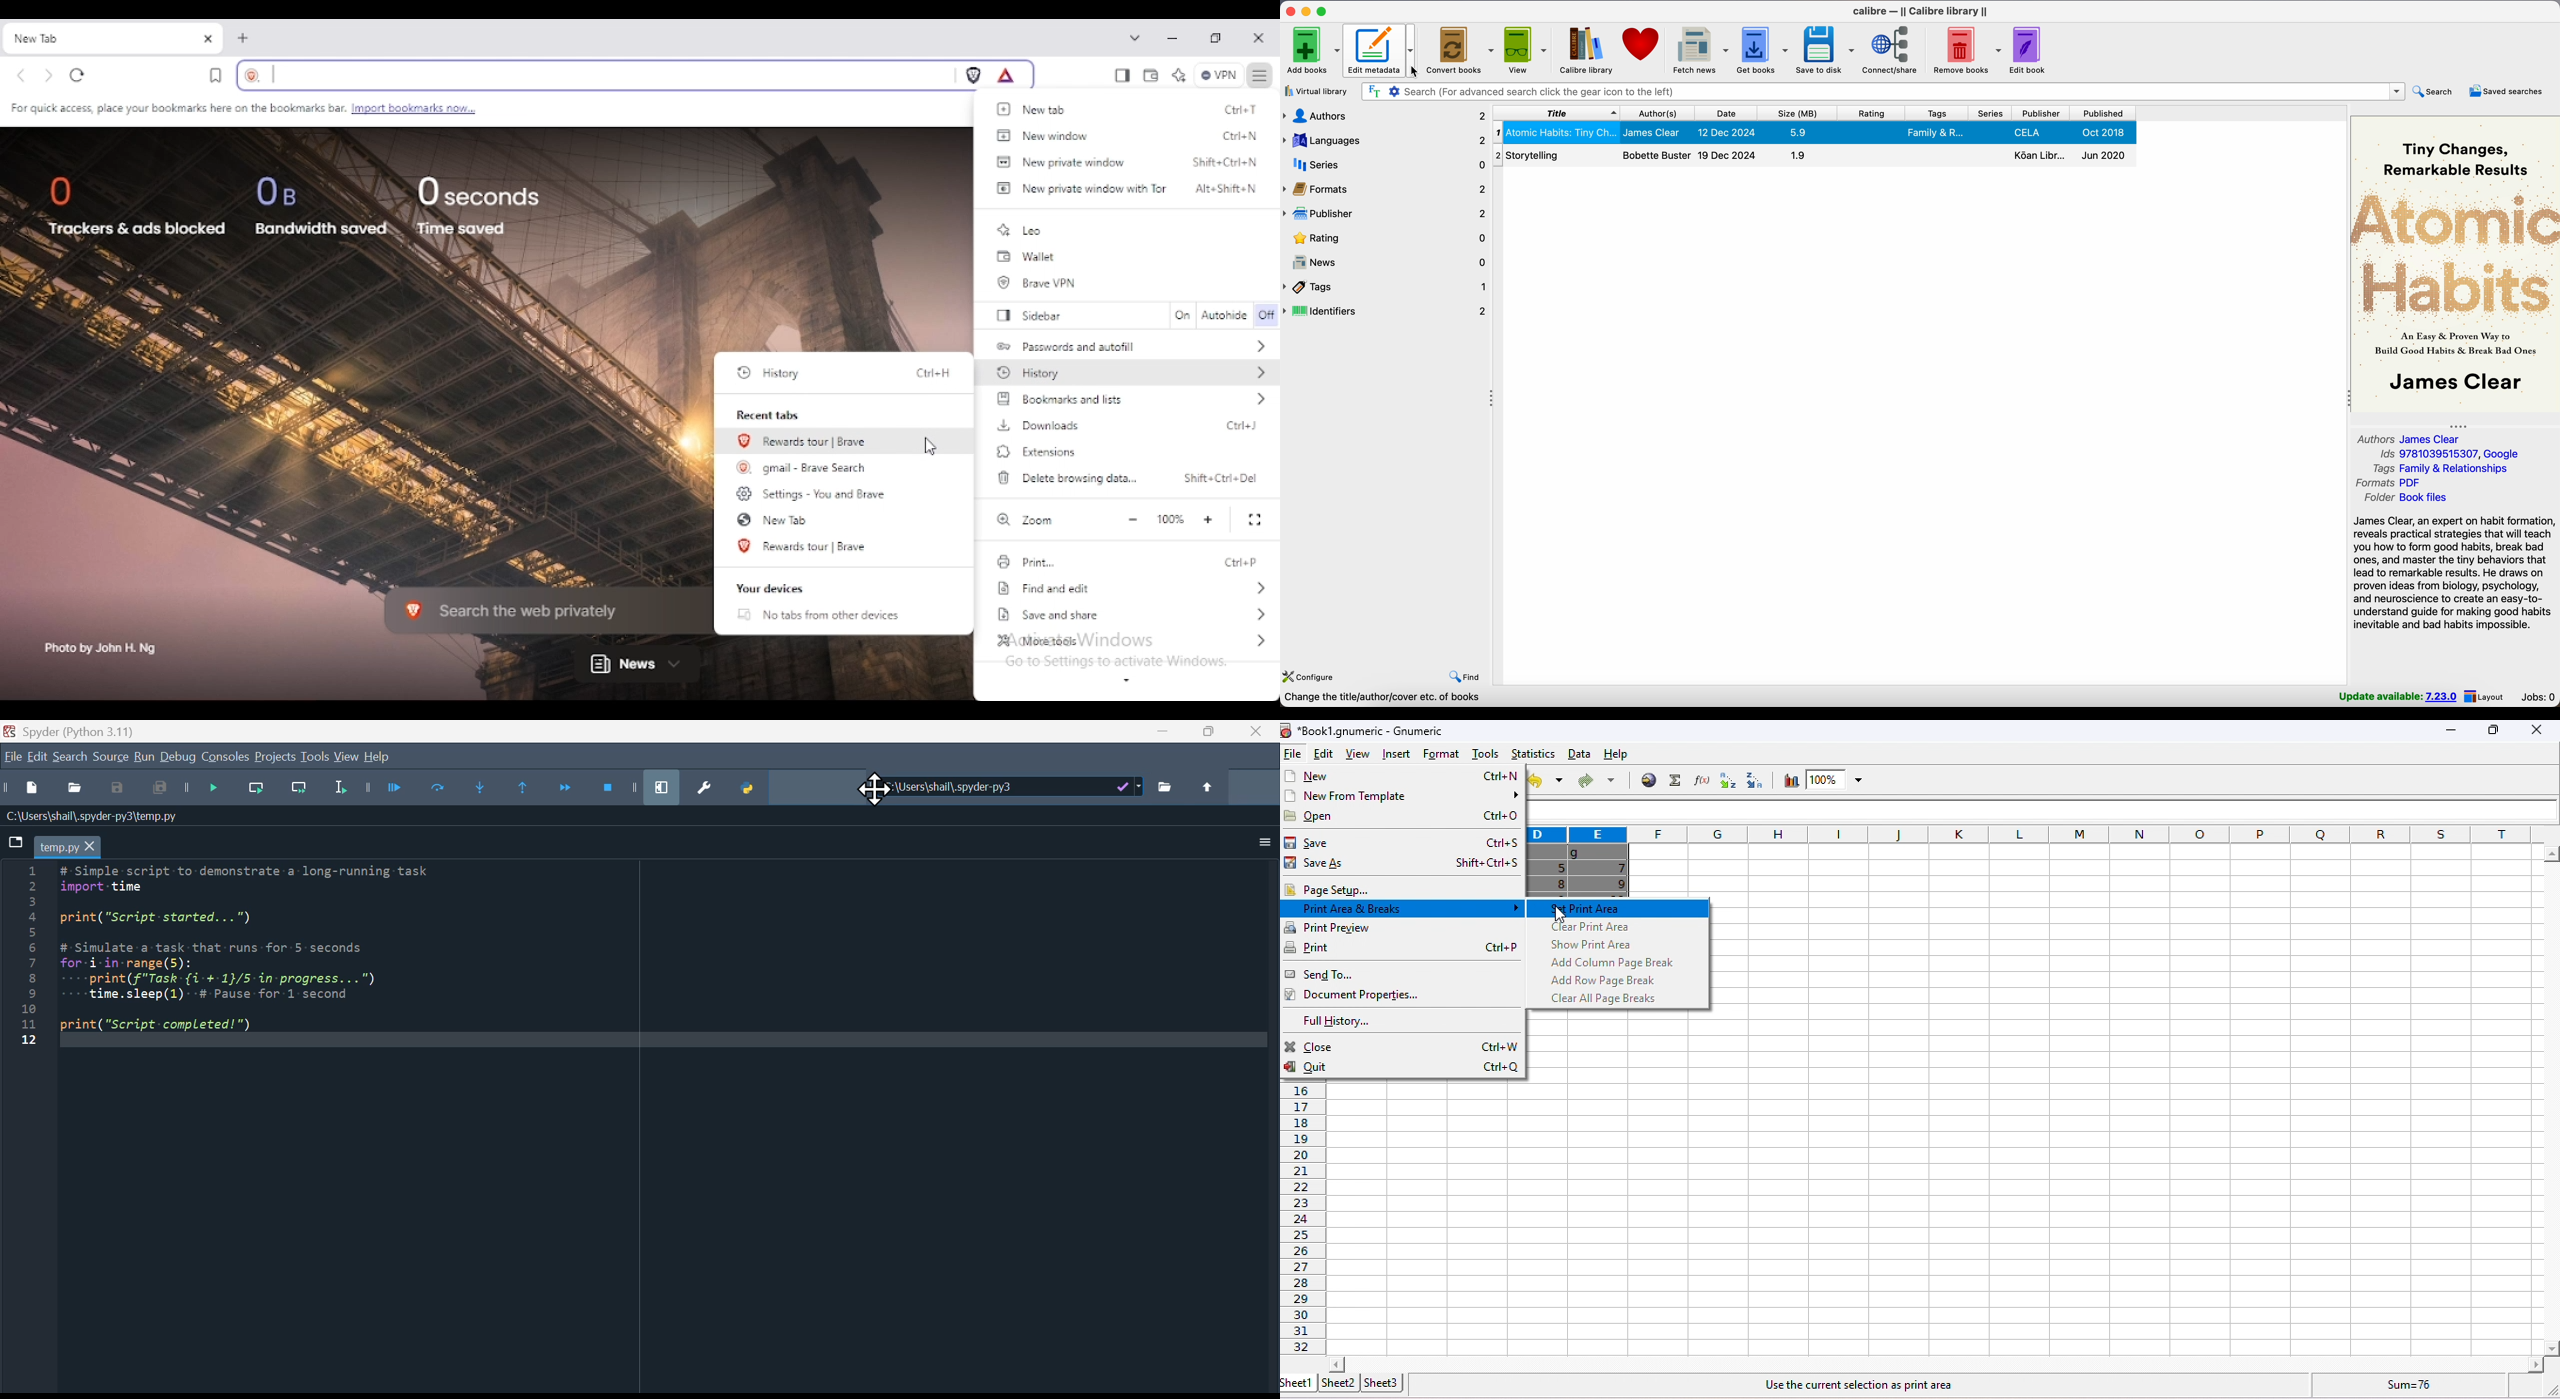 The image size is (2576, 1400). Describe the element at coordinates (1256, 520) in the screenshot. I see `full screen` at that location.